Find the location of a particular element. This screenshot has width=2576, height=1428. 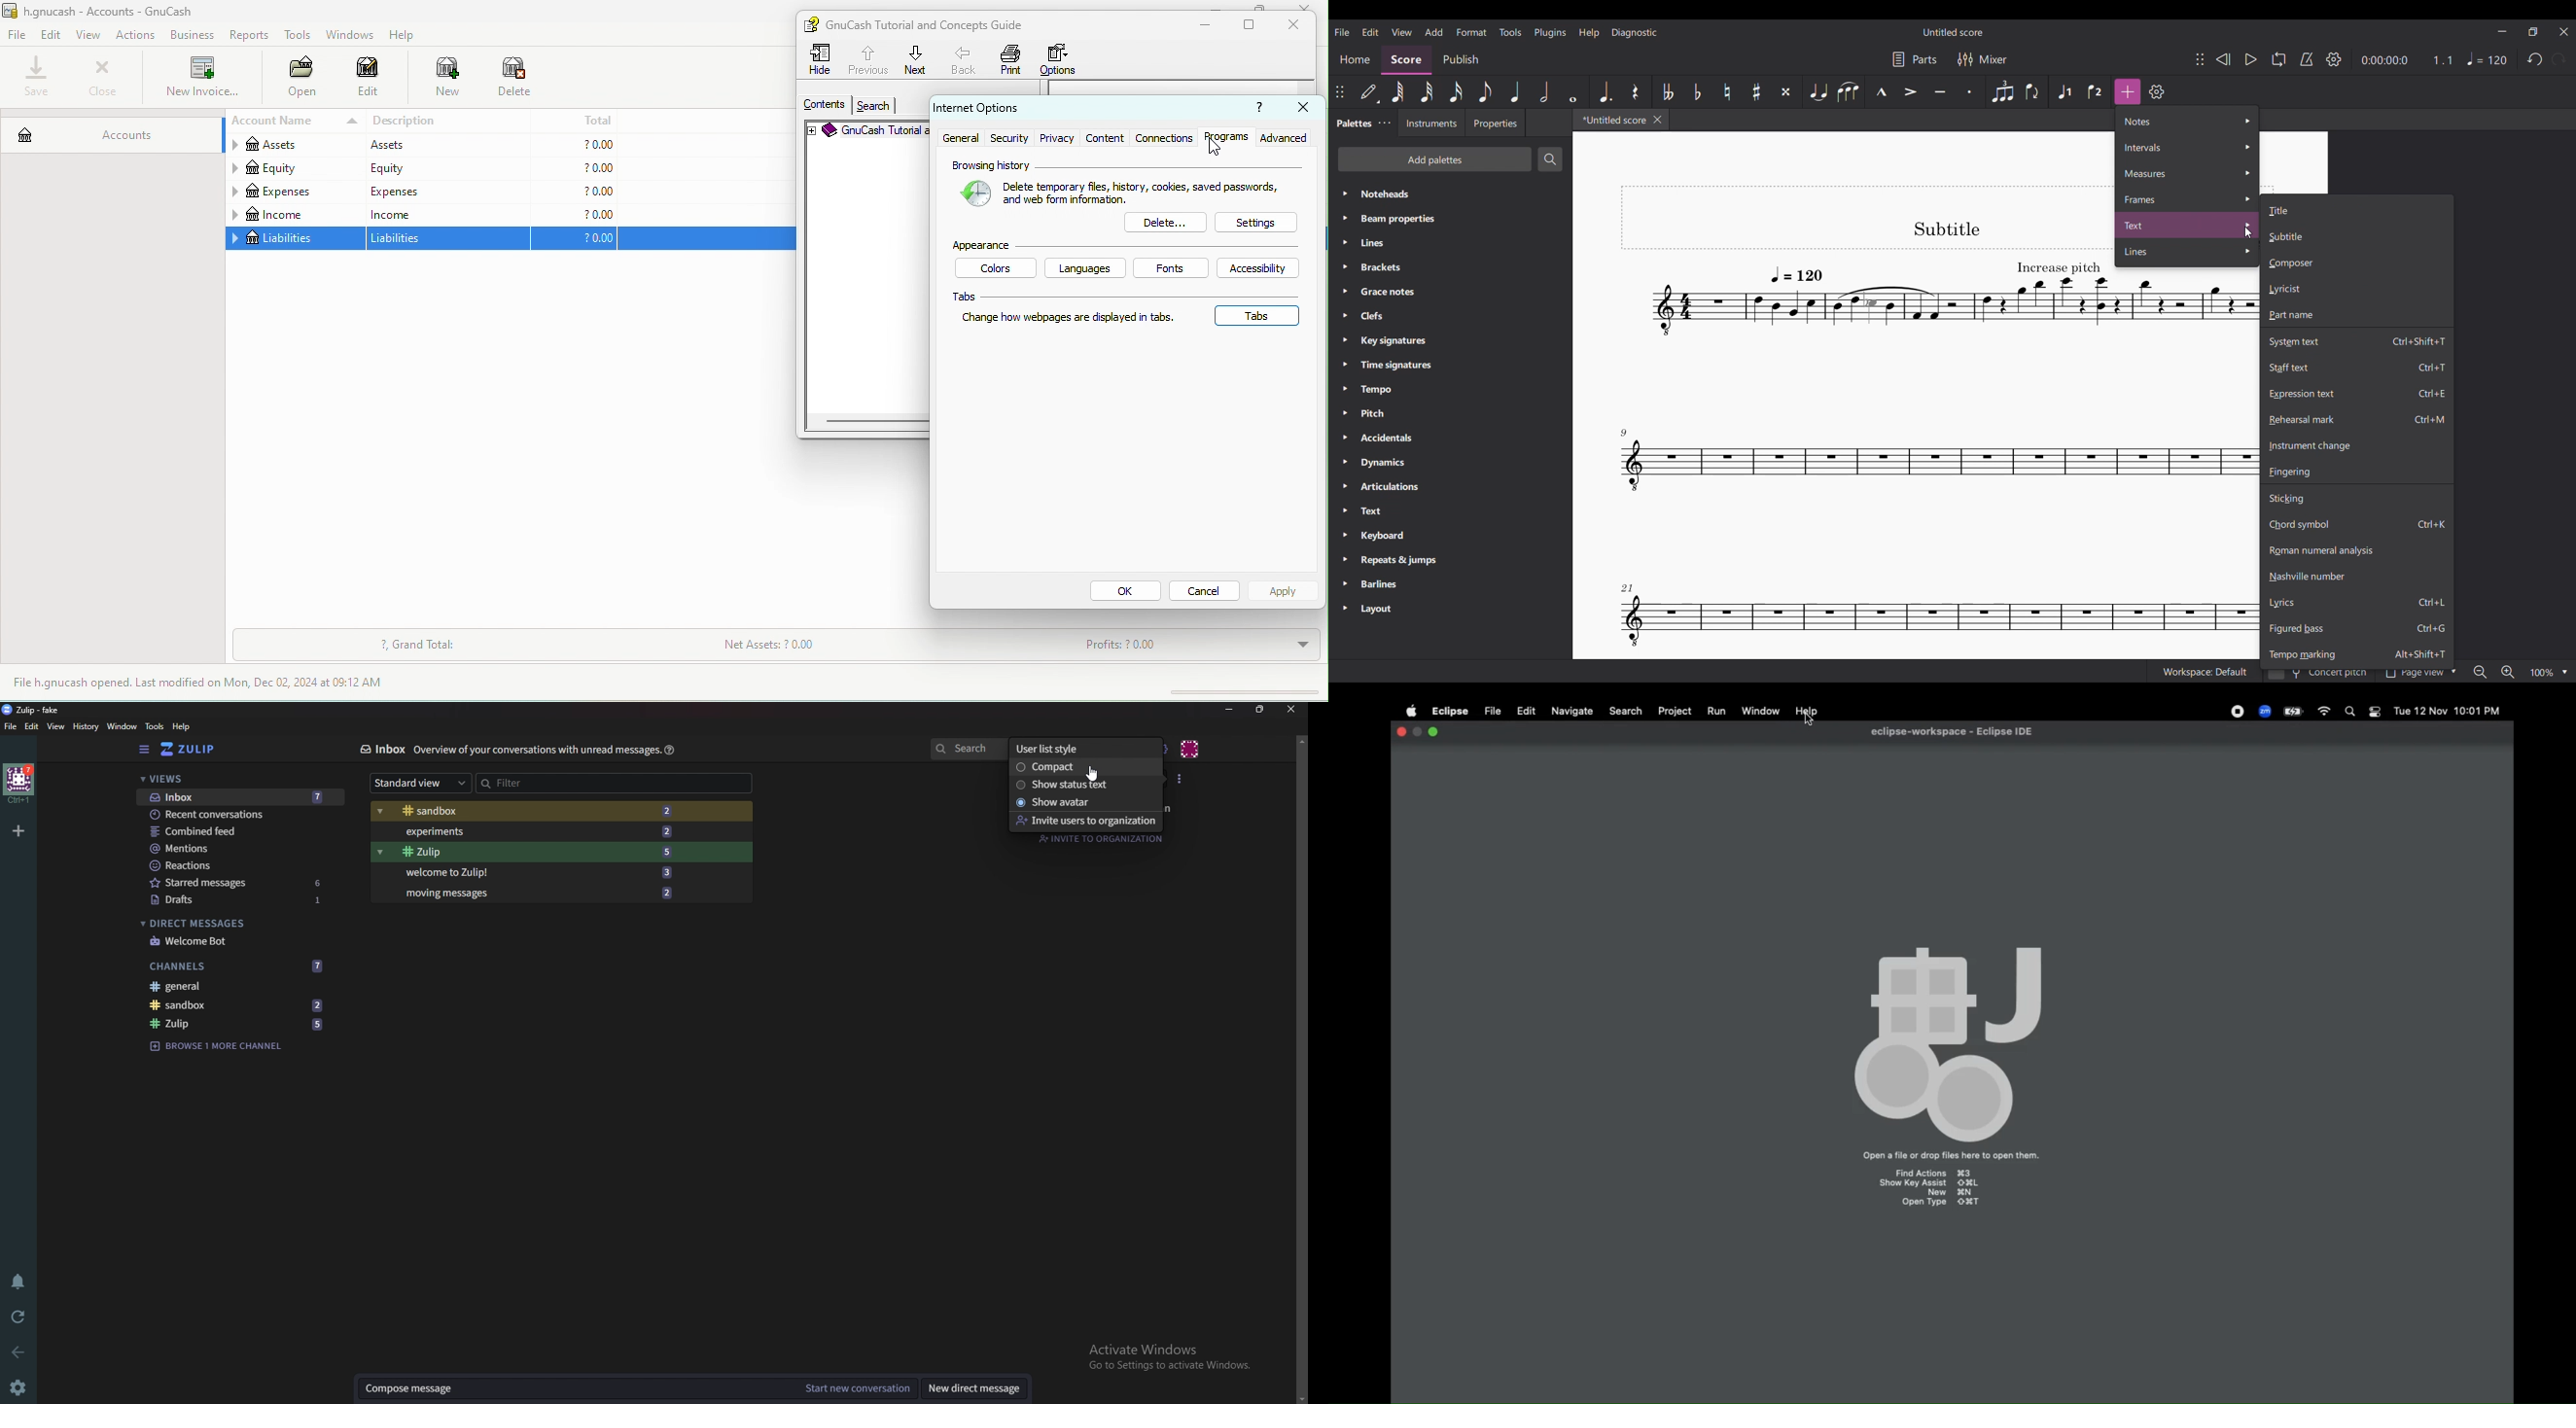

home is located at coordinates (19, 784).